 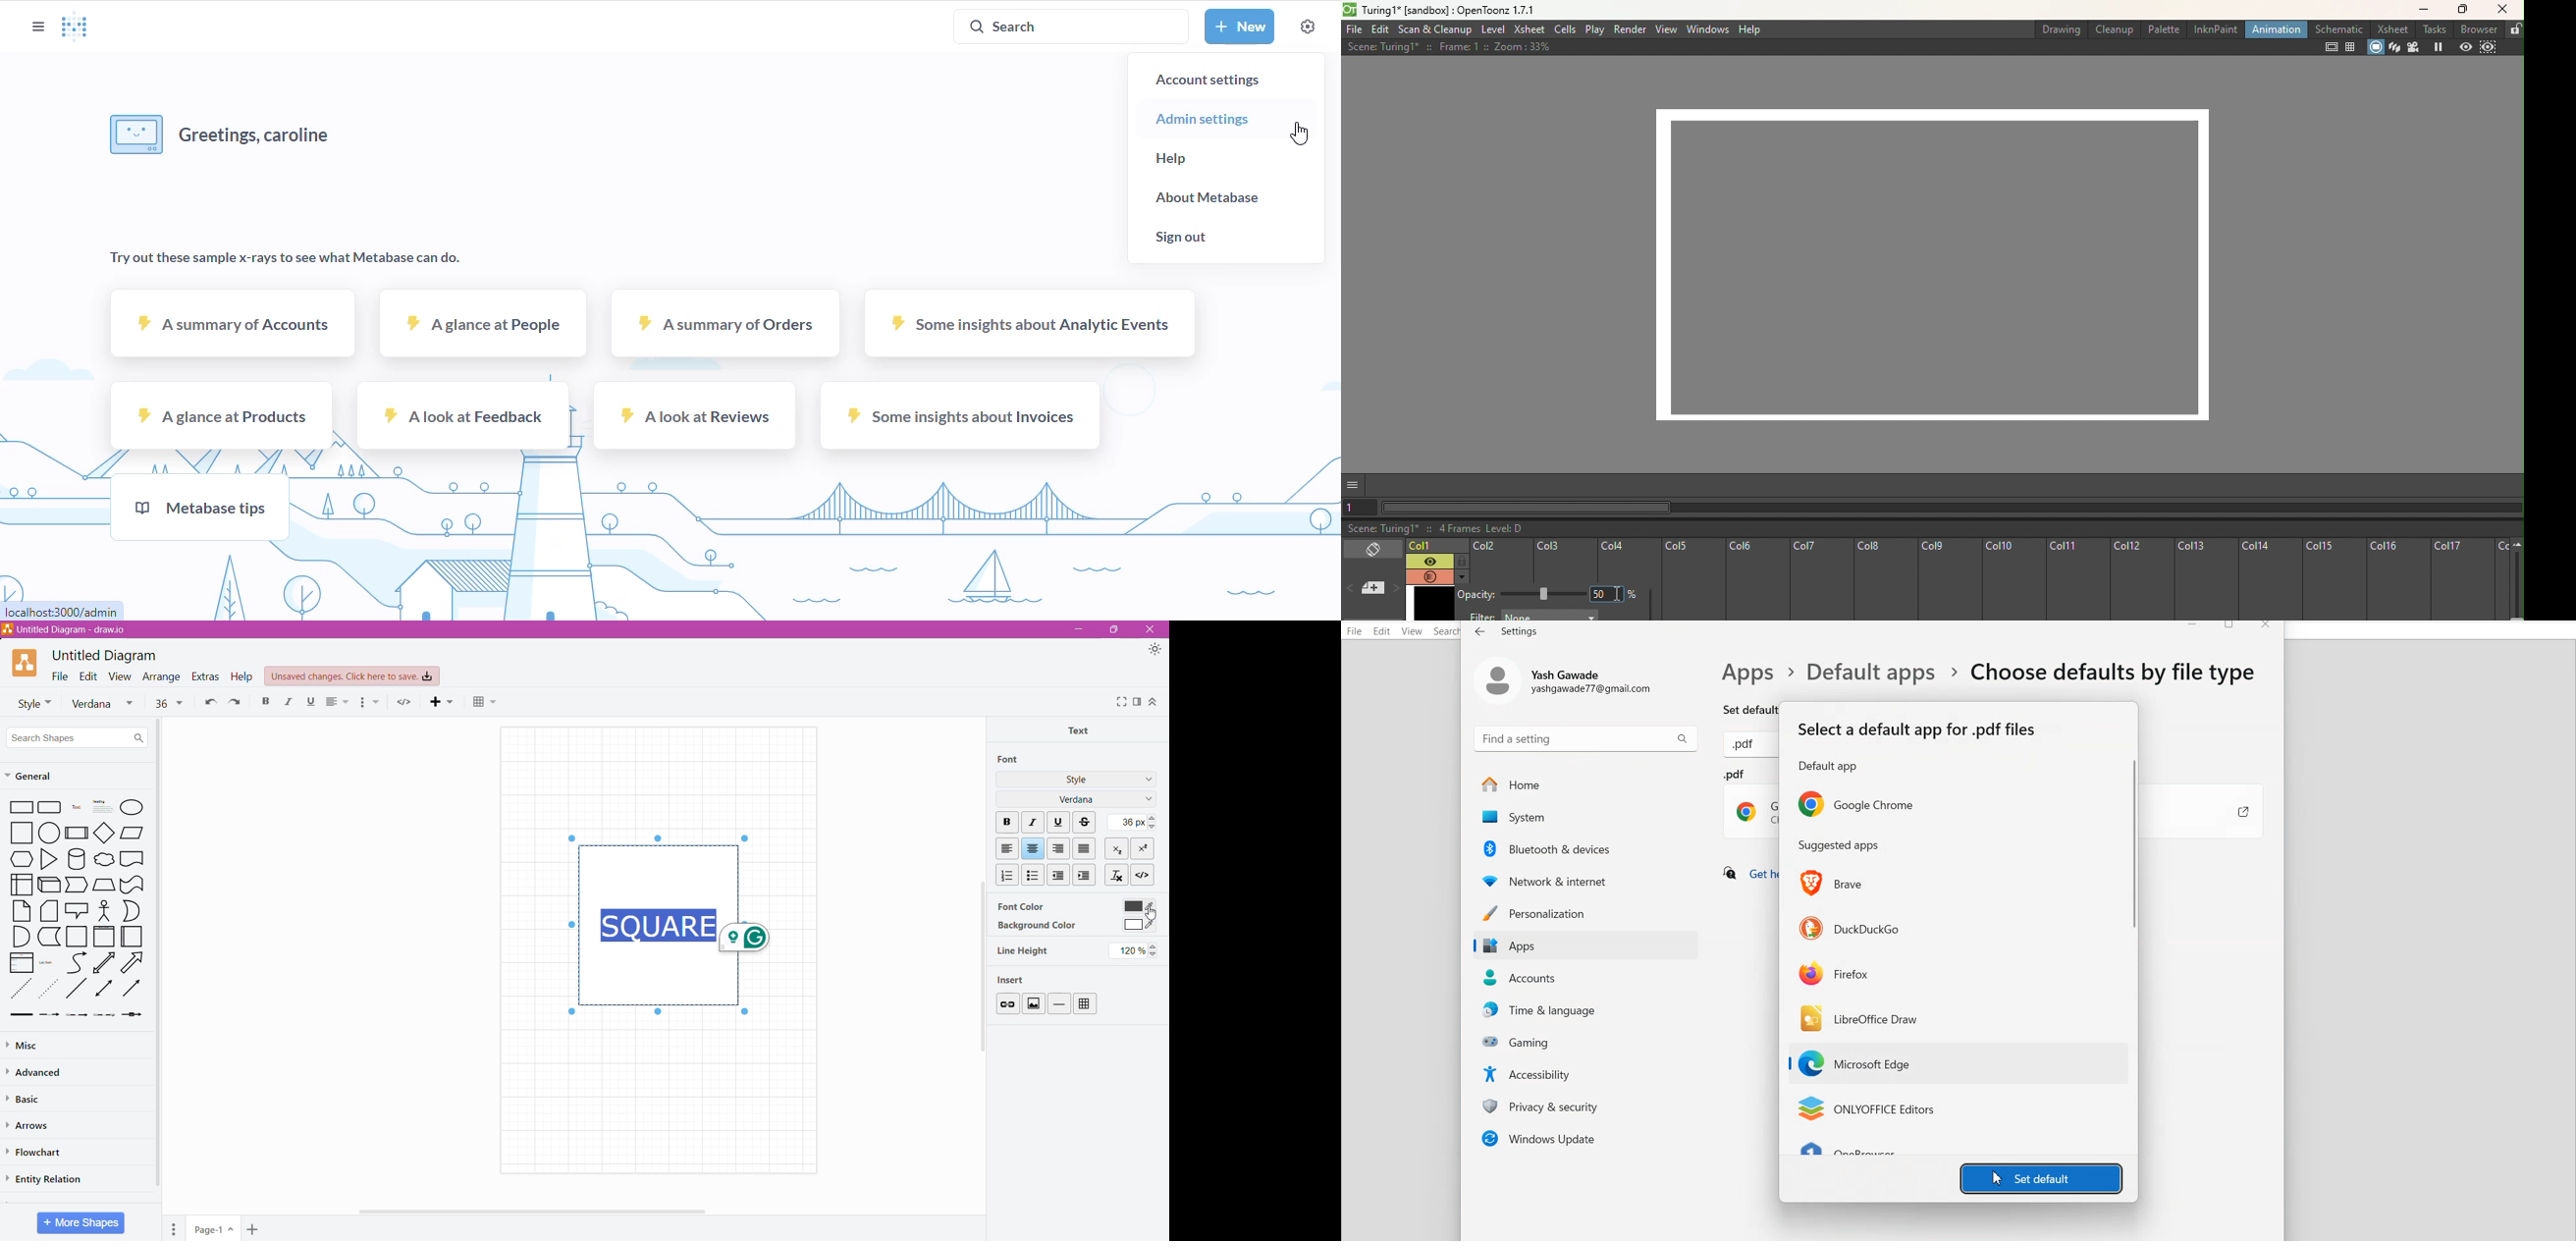 I want to click on List Box, so click(x=20, y=962).